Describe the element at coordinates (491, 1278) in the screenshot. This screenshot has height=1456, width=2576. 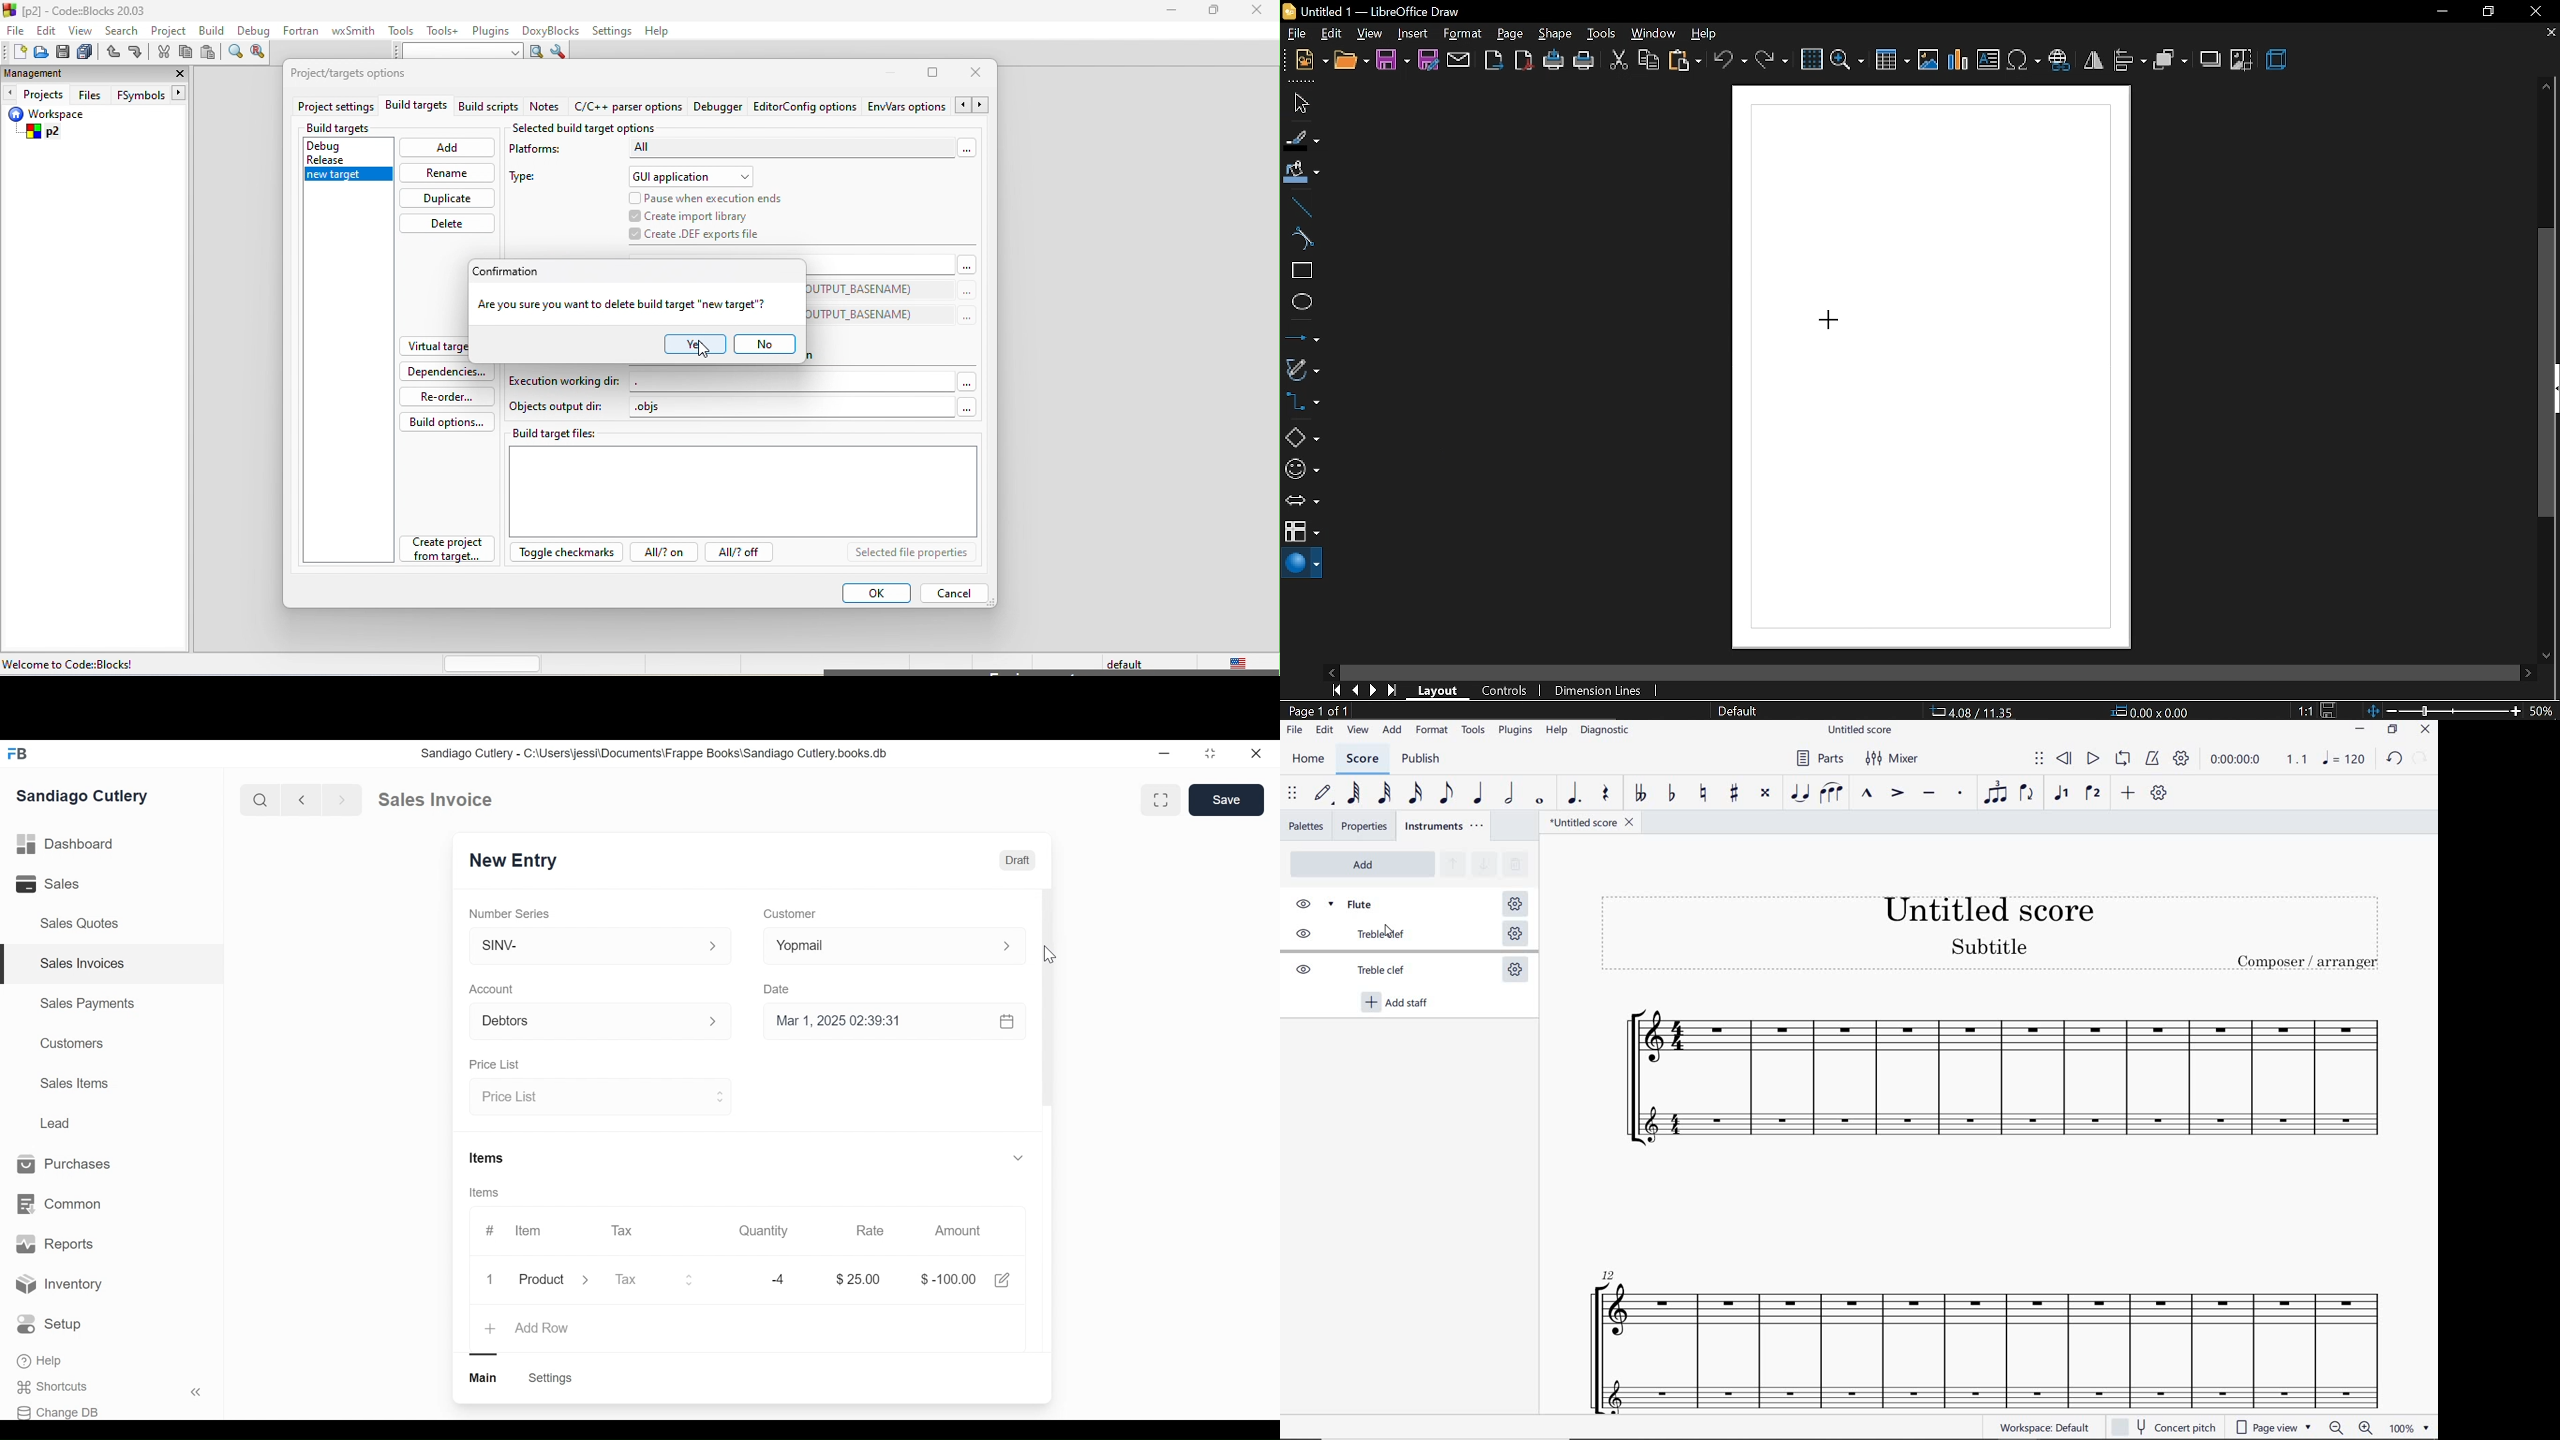
I see `1` at that location.